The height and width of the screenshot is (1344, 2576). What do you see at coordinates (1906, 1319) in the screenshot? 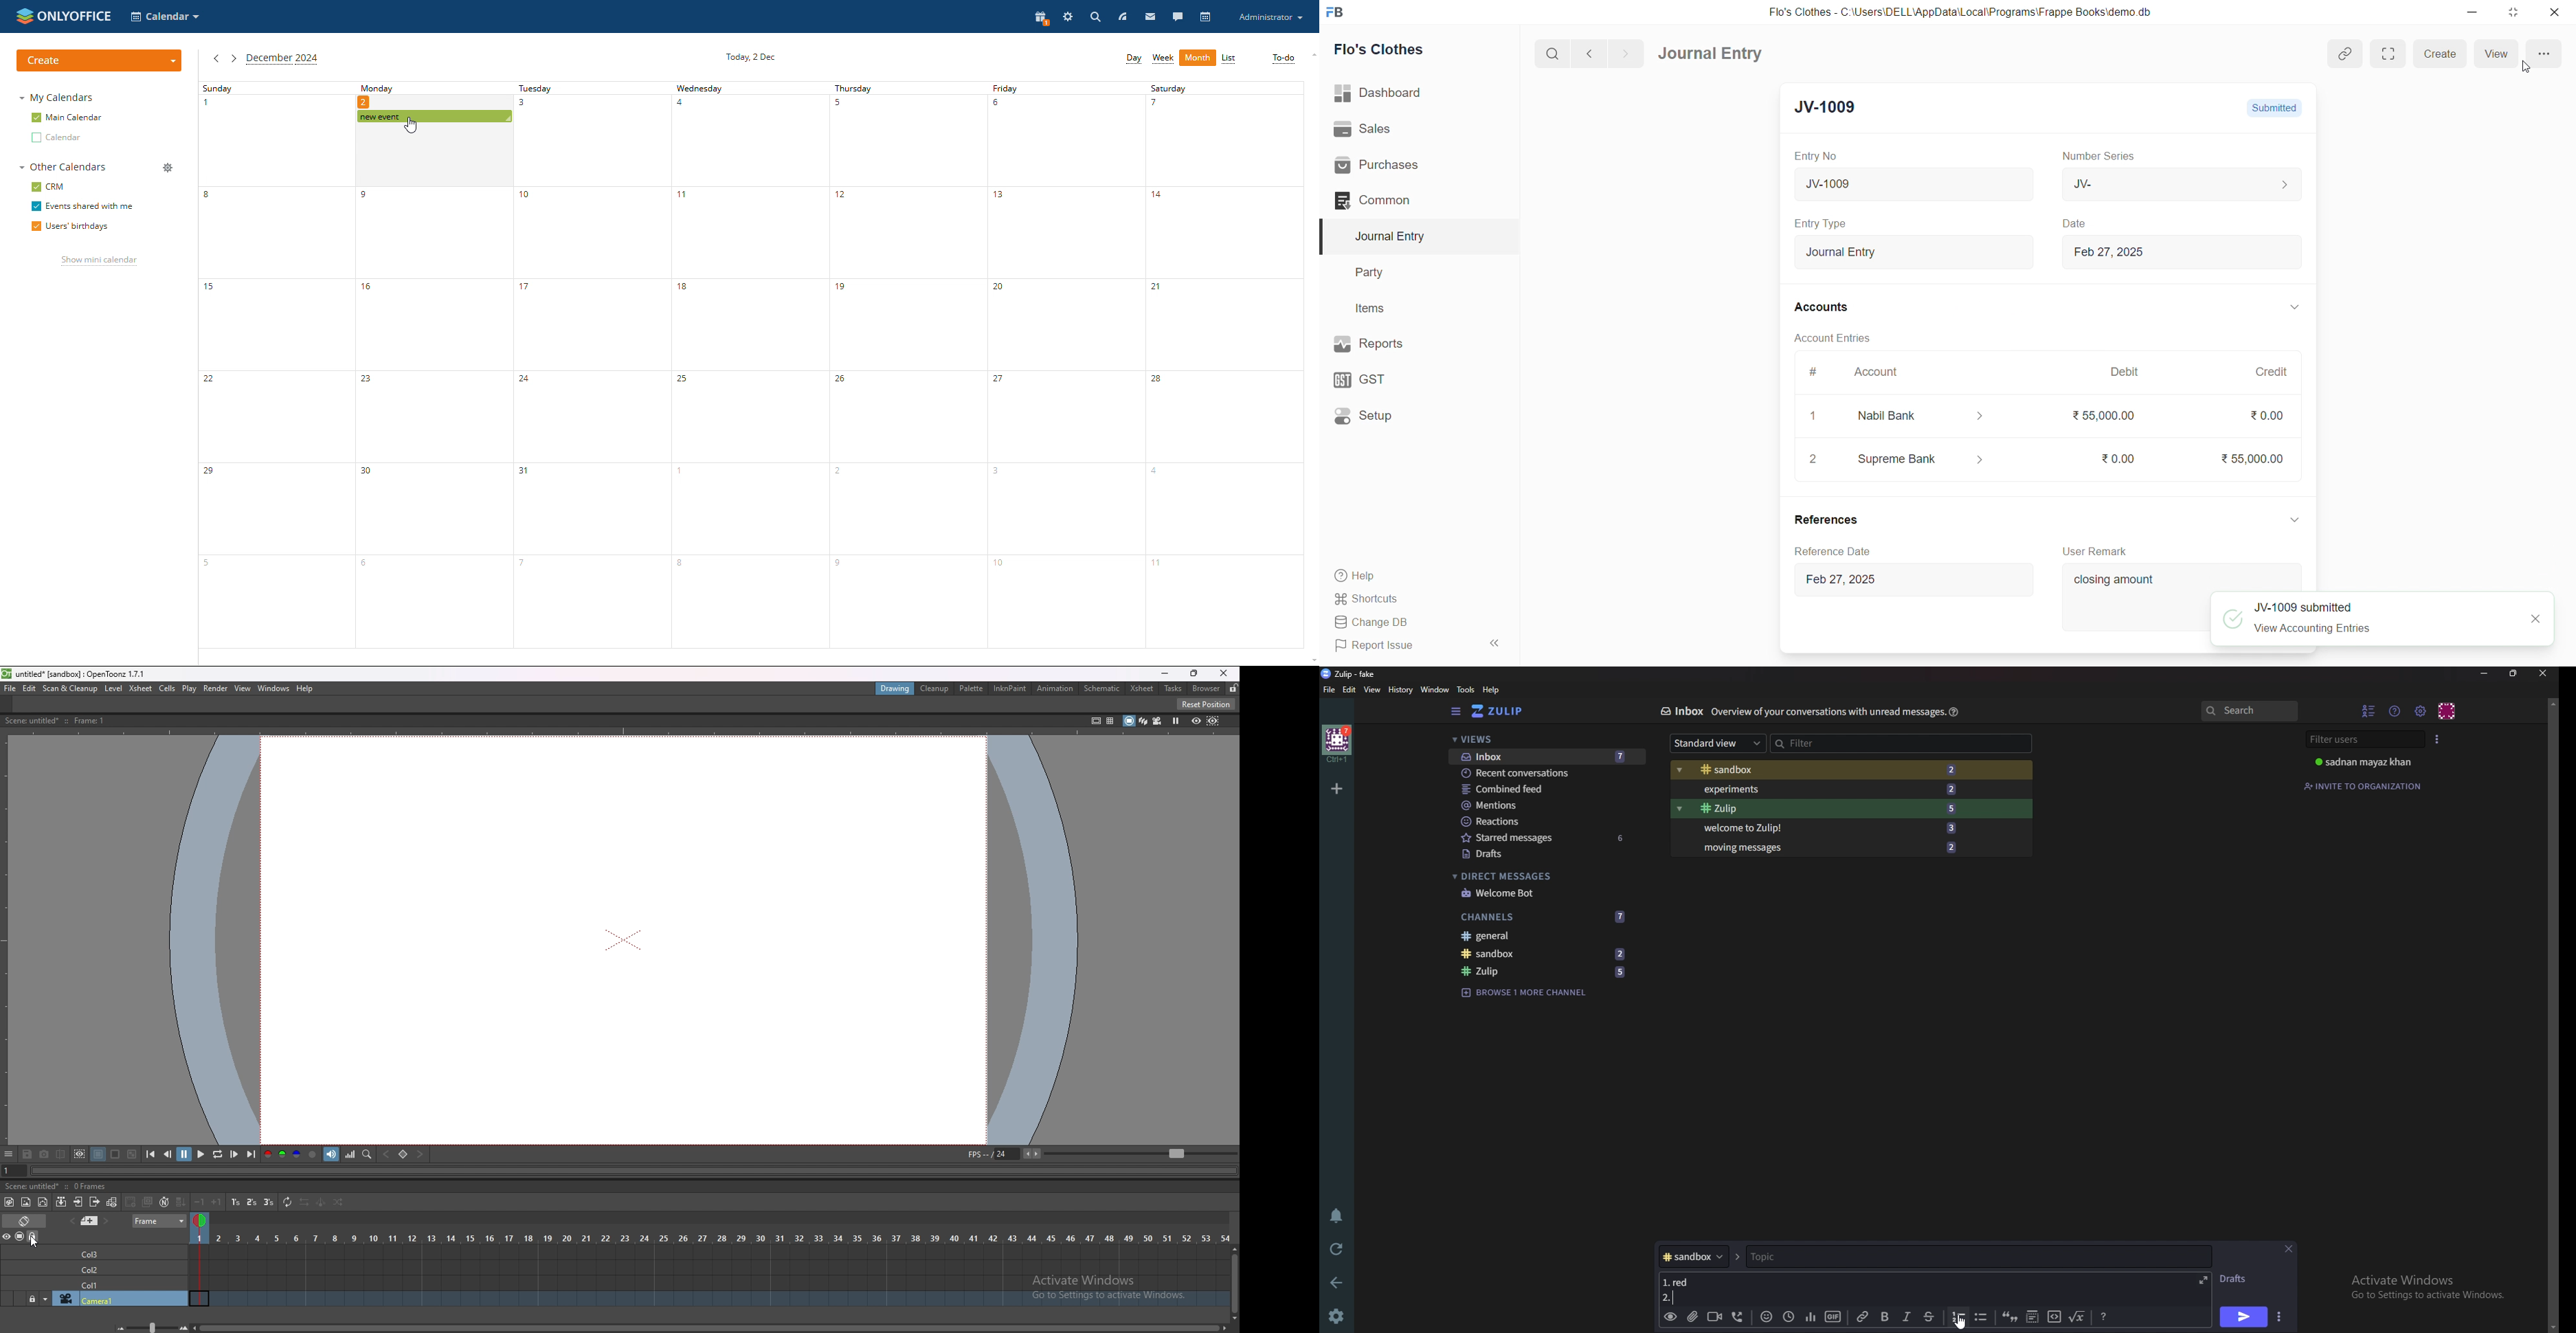
I see `Italic` at bounding box center [1906, 1319].